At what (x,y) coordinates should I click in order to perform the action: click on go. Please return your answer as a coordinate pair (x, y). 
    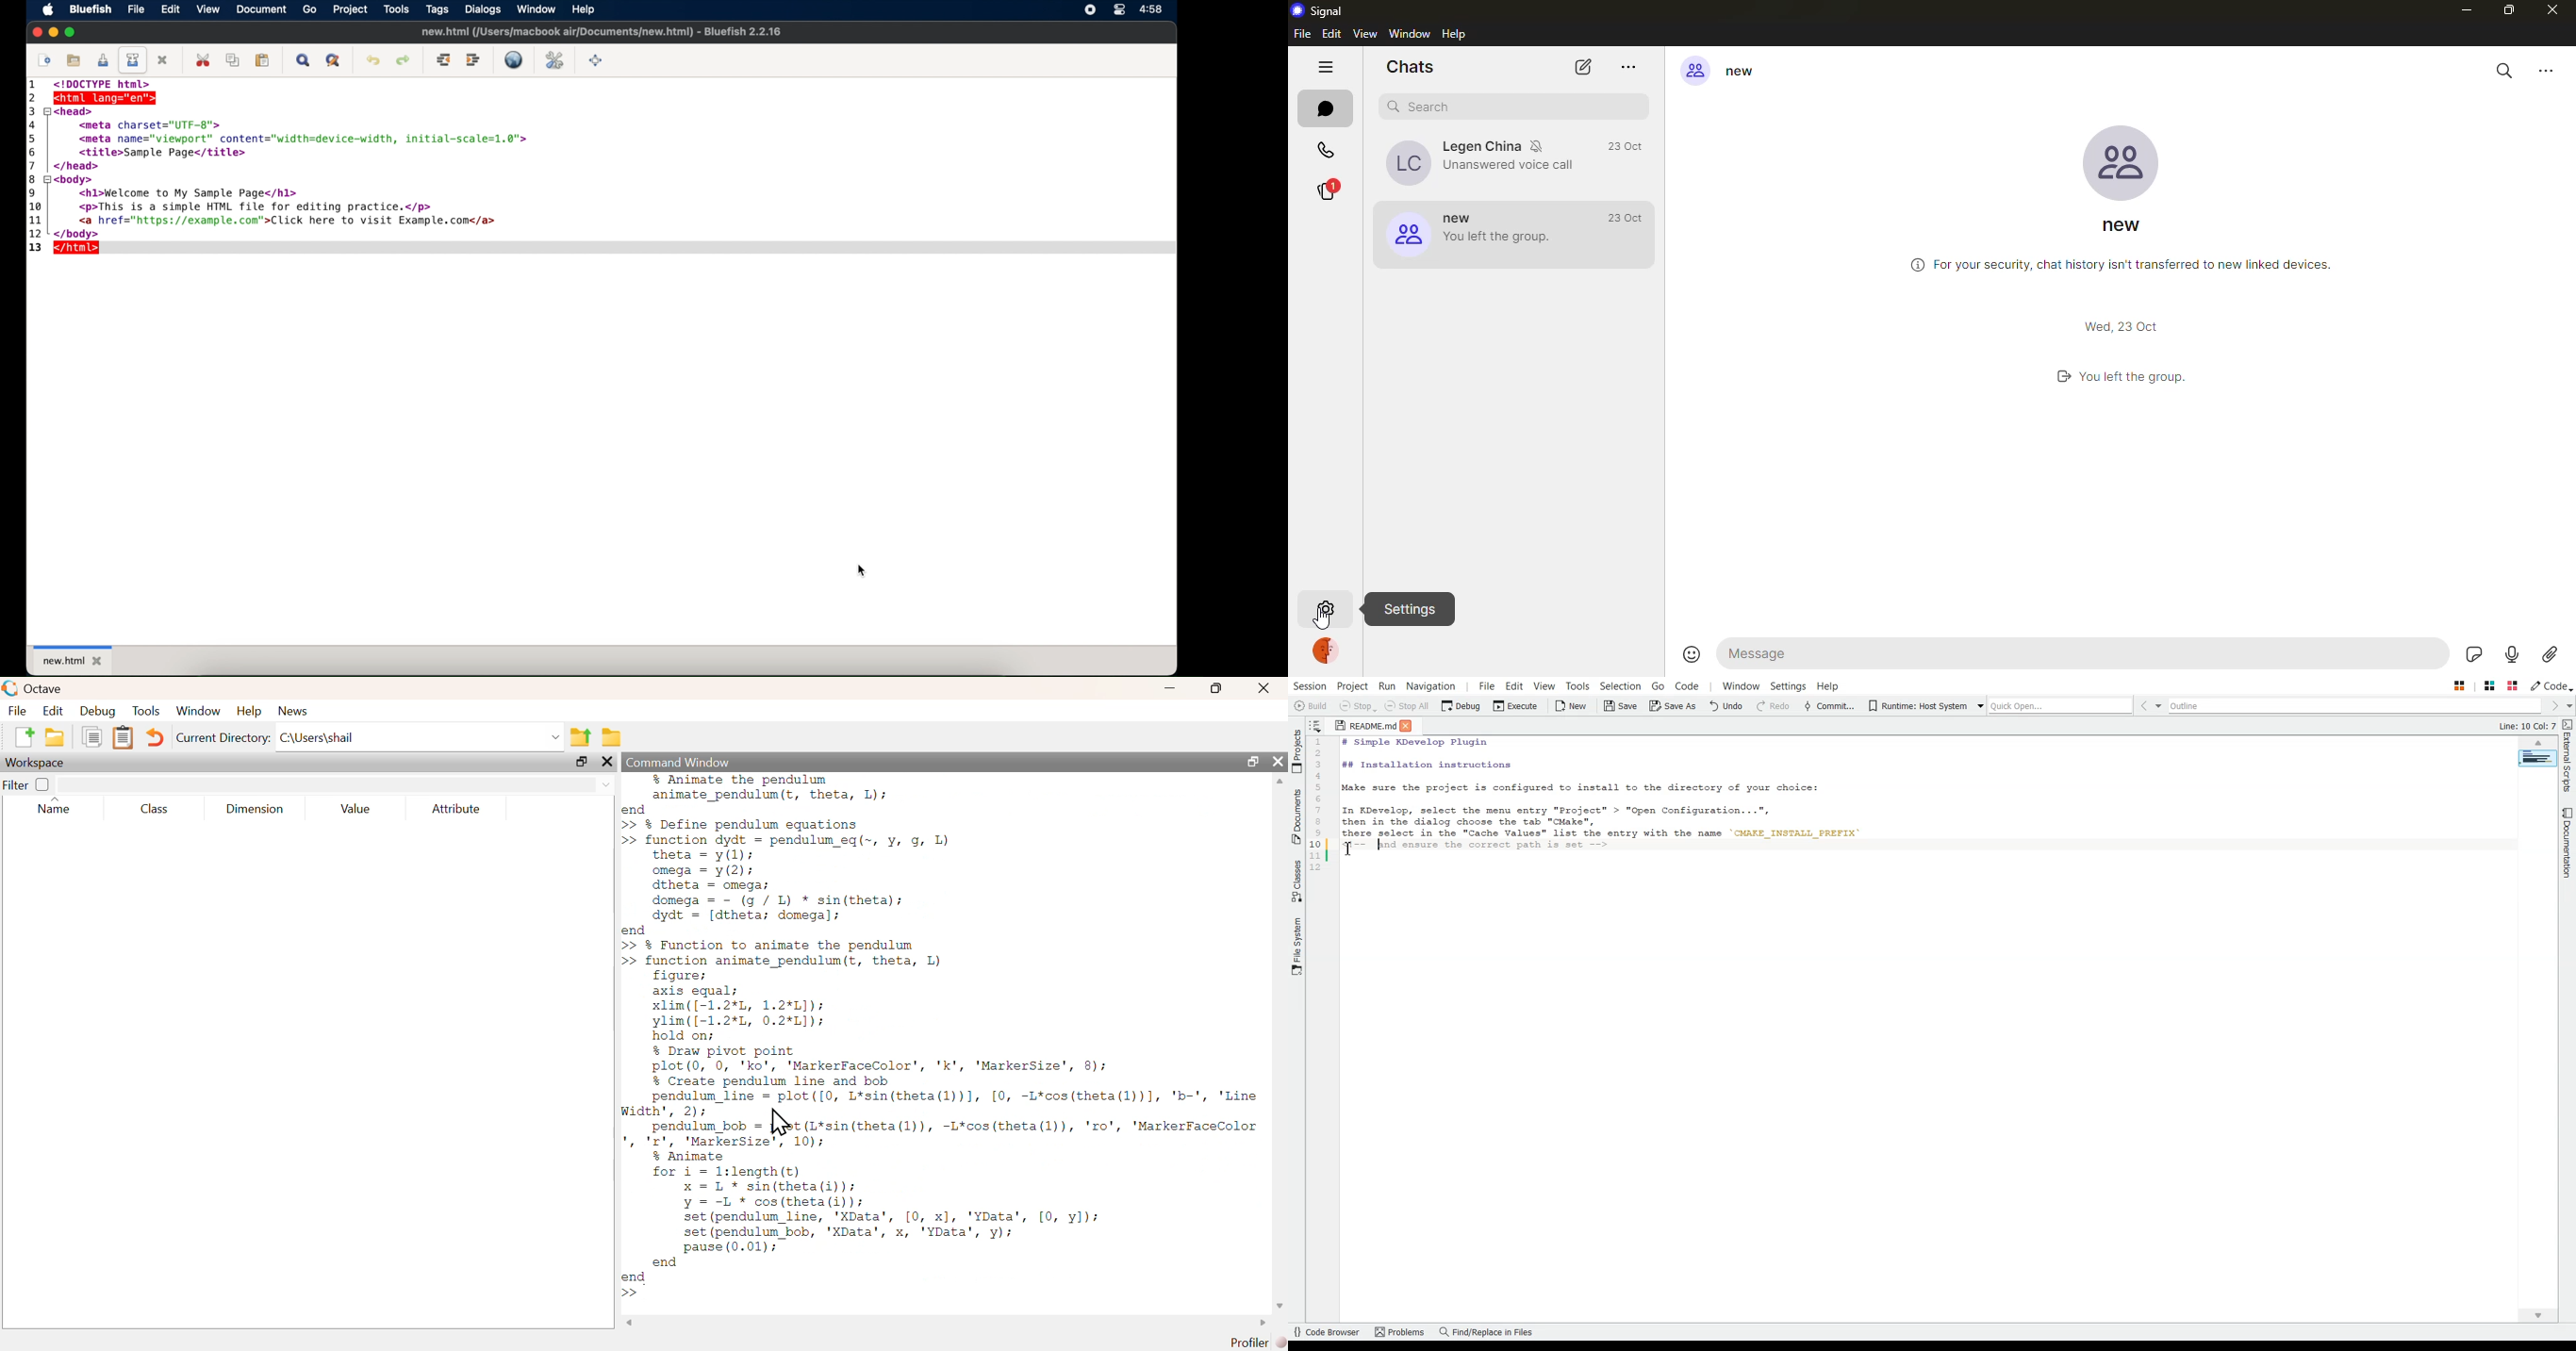
    Looking at the image, I should click on (310, 9).